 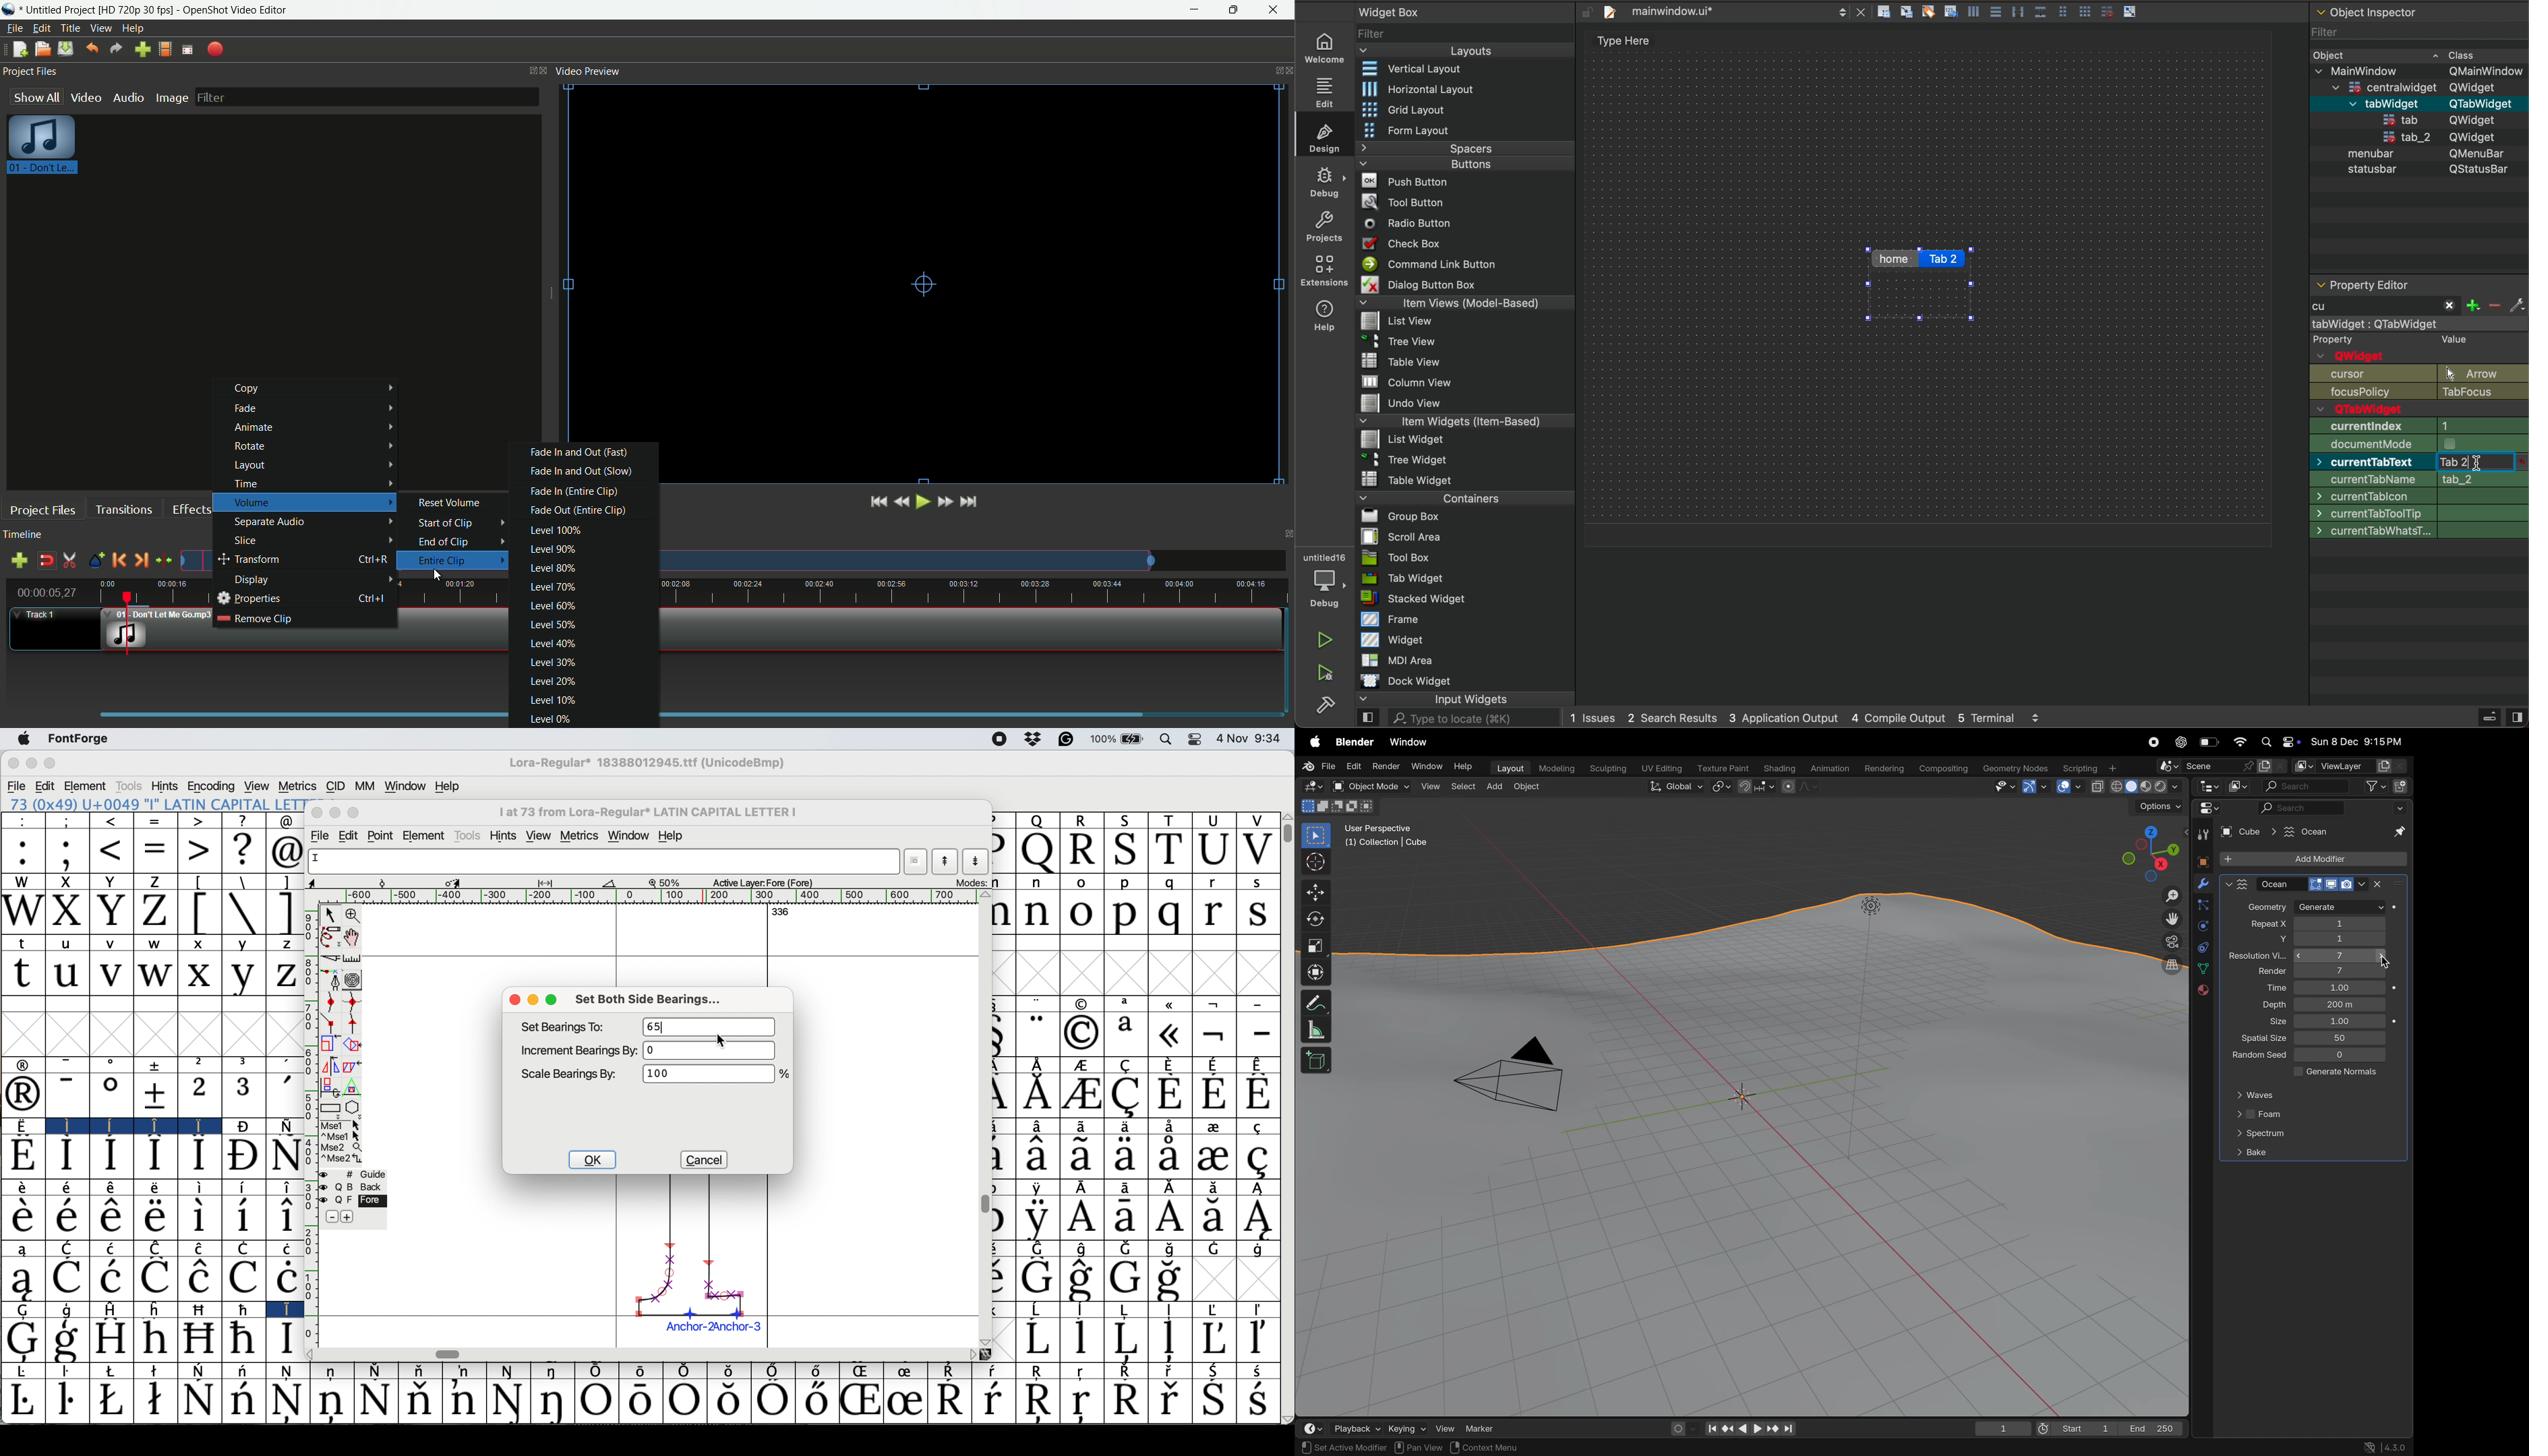 What do you see at coordinates (2420, 443) in the screenshot?
I see `size policy` at bounding box center [2420, 443].